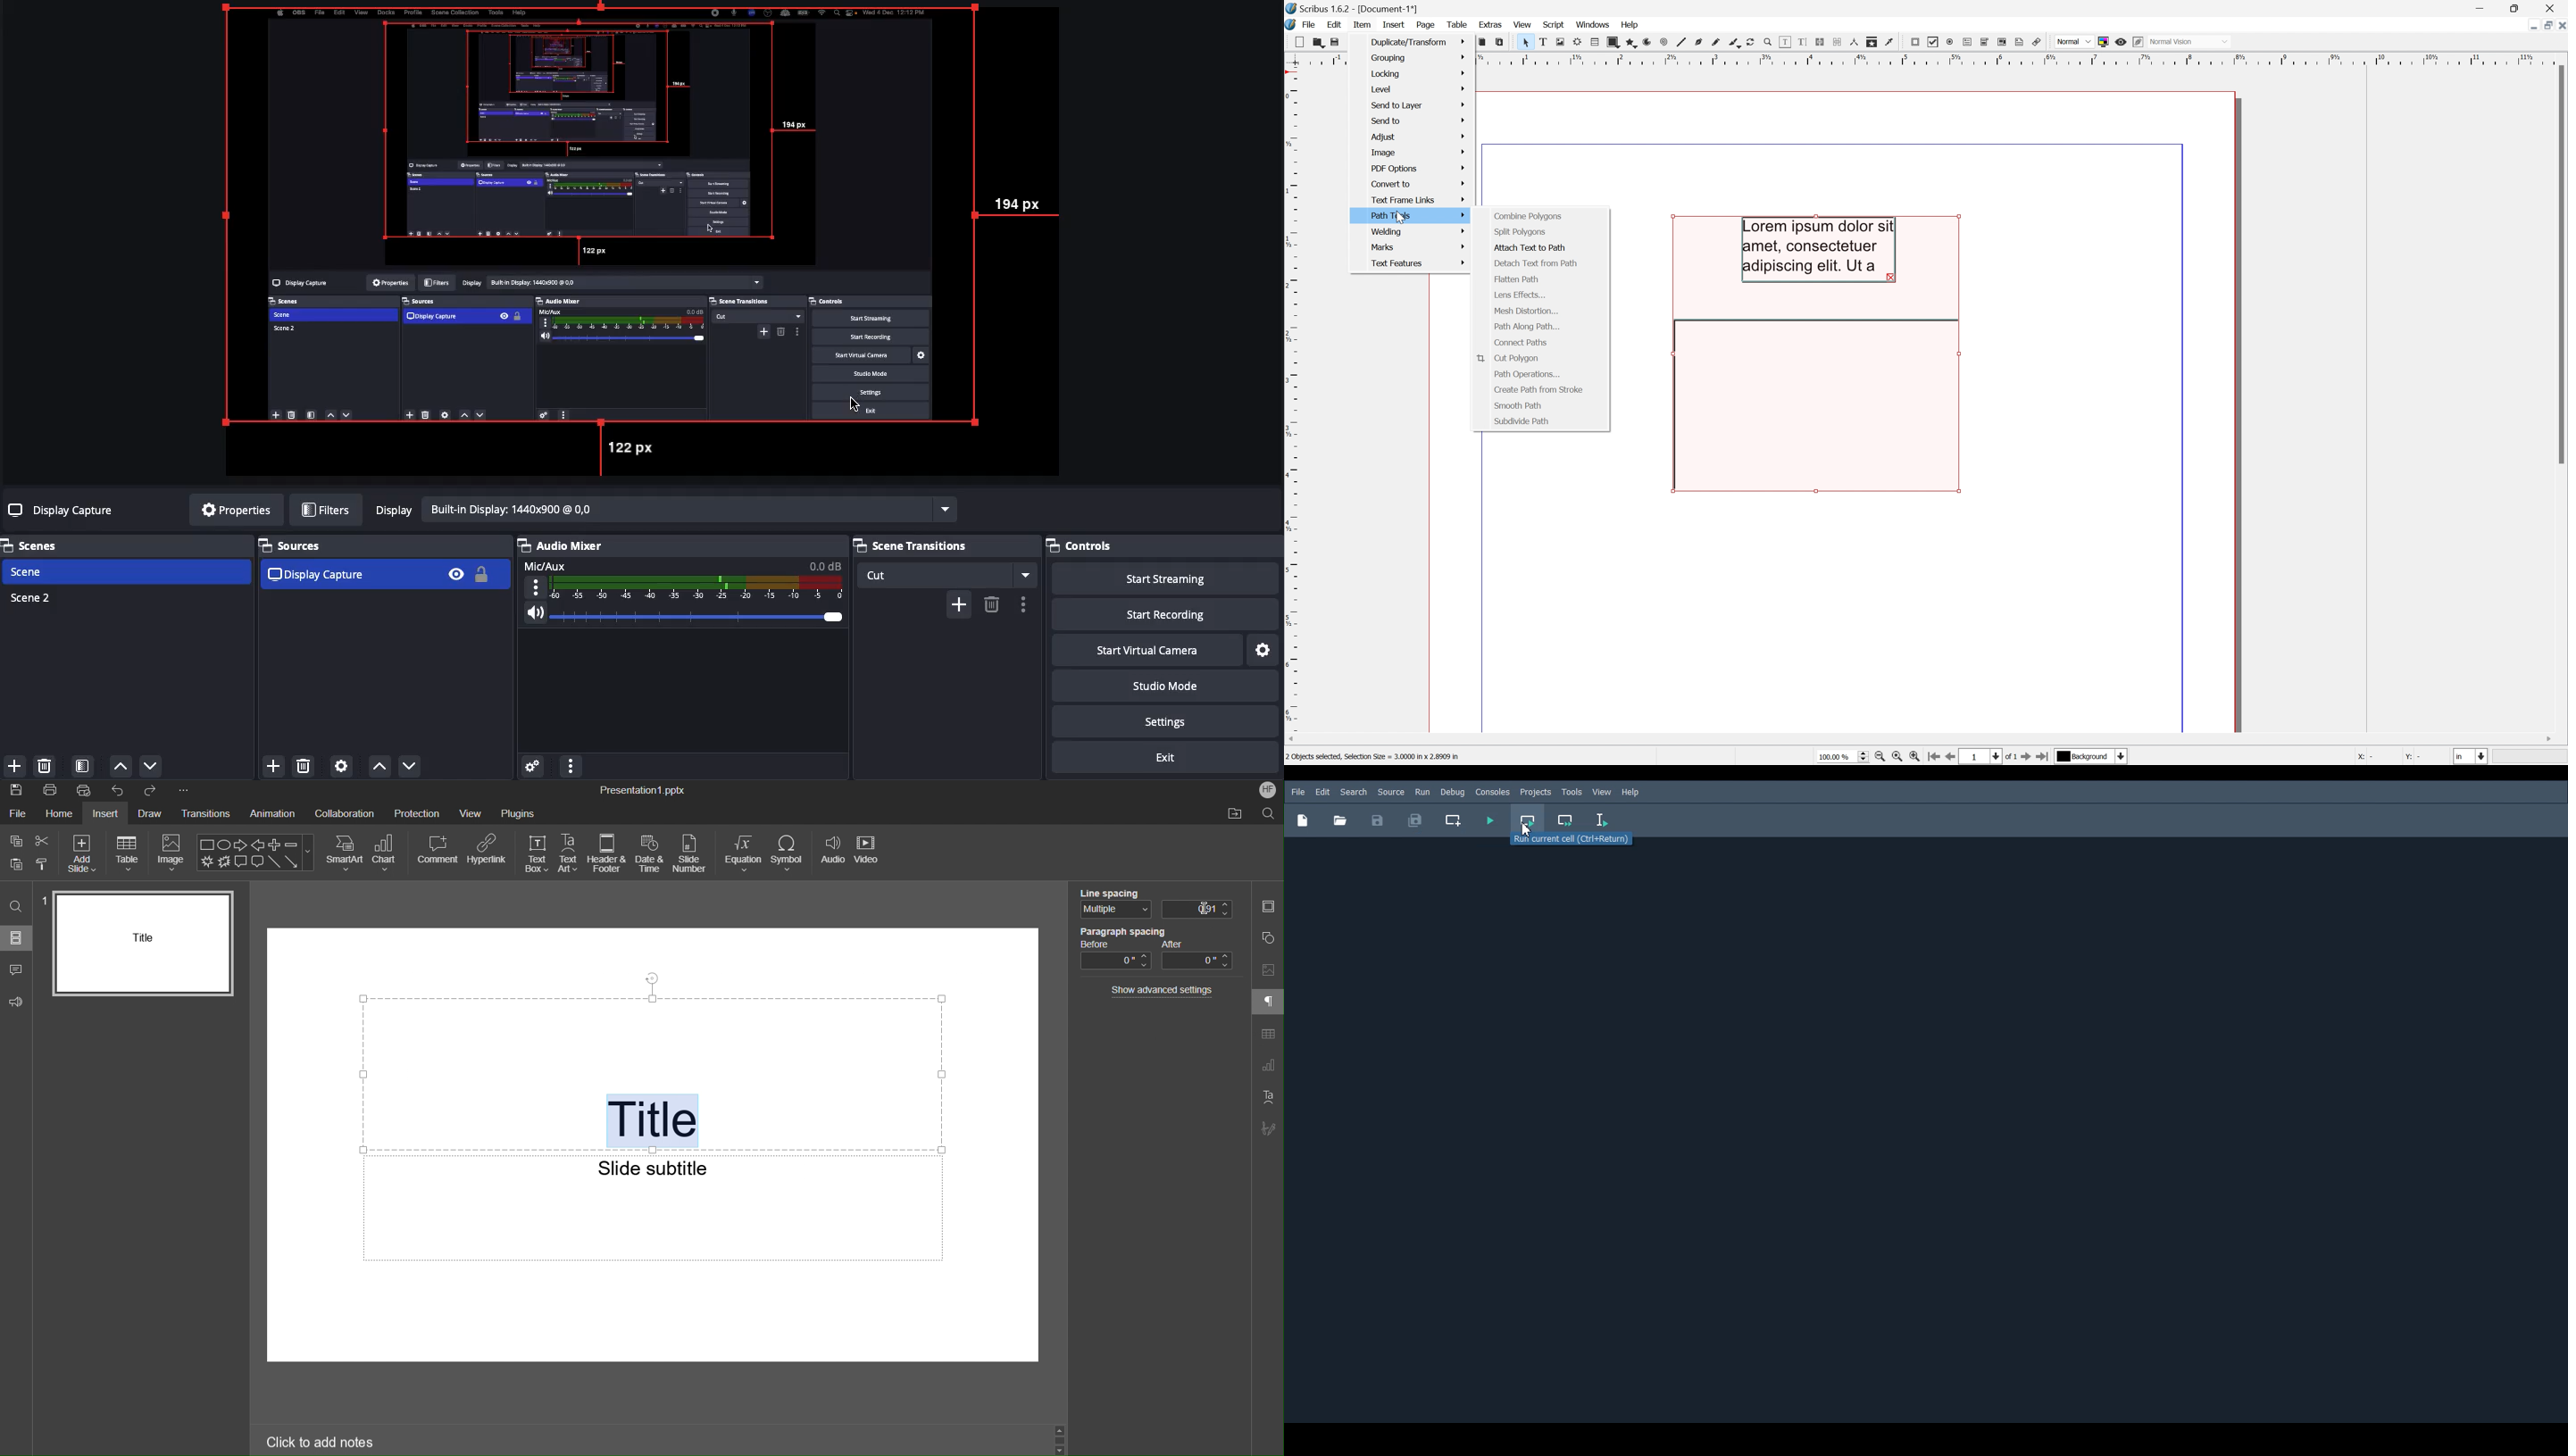 The width and height of the screenshot is (2576, 1456). I want to click on Run Current cell, so click(1529, 820).